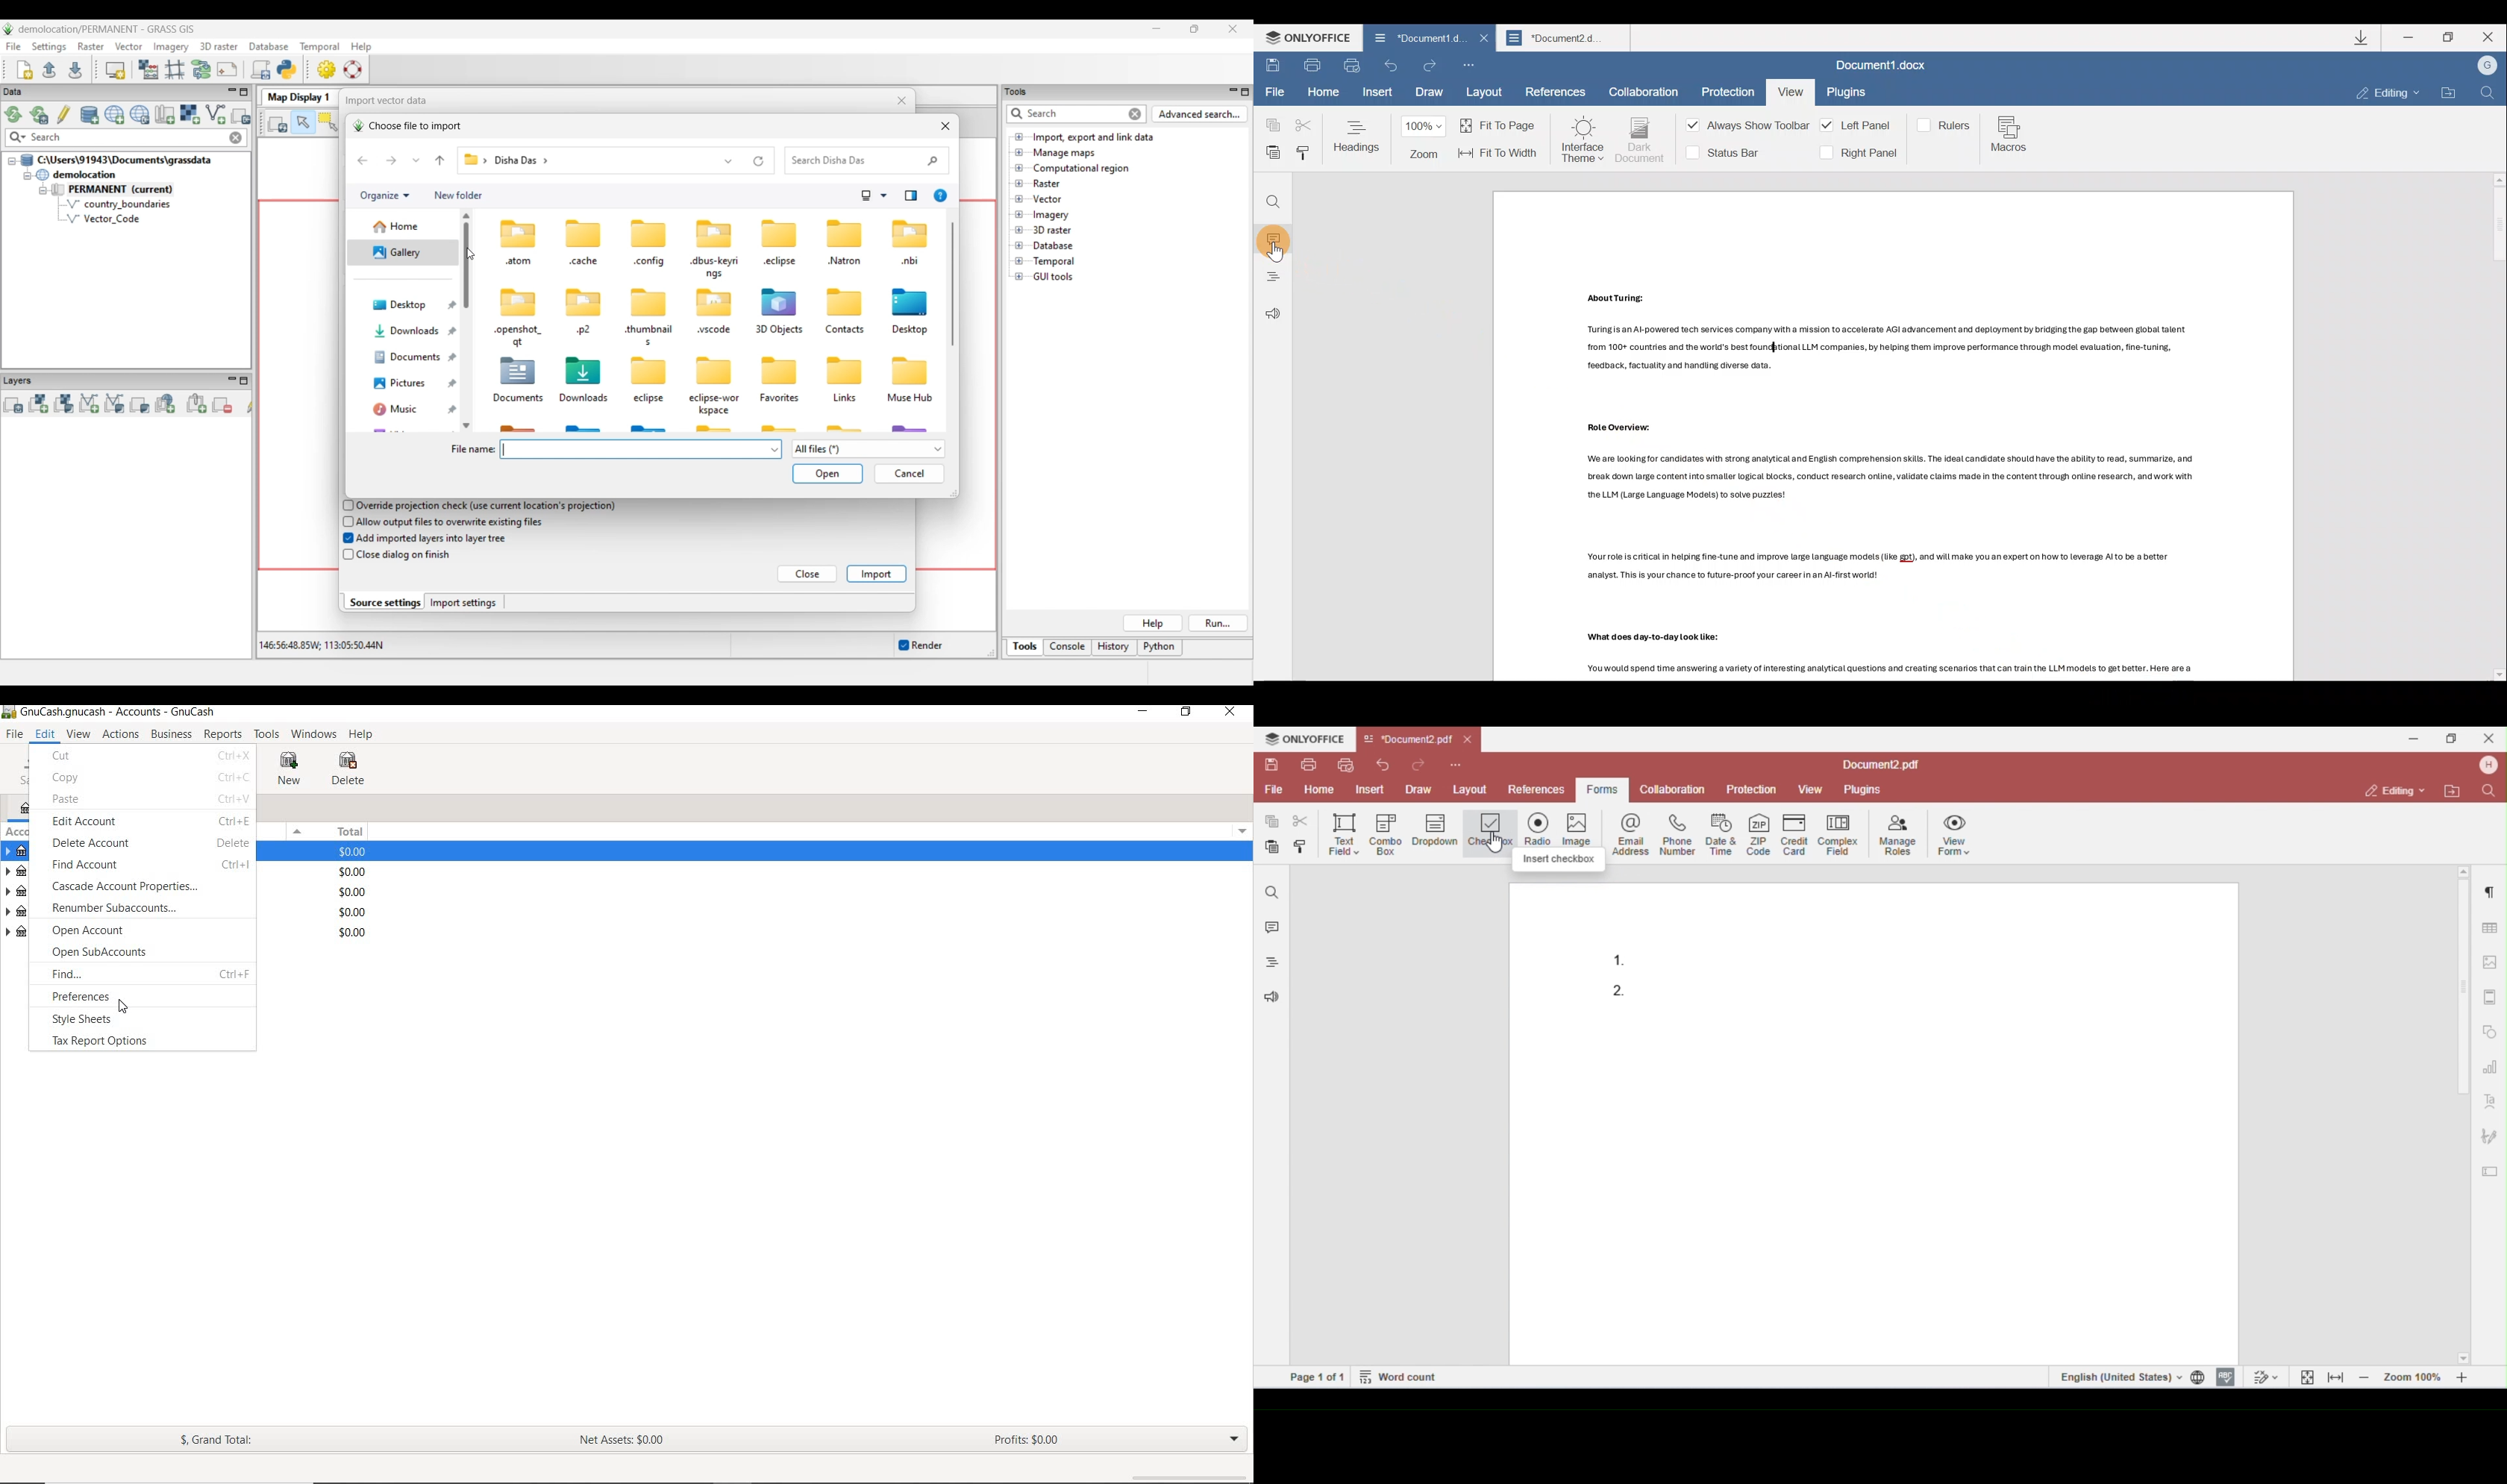 The width and height of the screenshot is (2520, 1484). What do you see at coordinates (1500, 125) in the screenshot?
I see `Fit to page` at bounding box center [1500, 125].